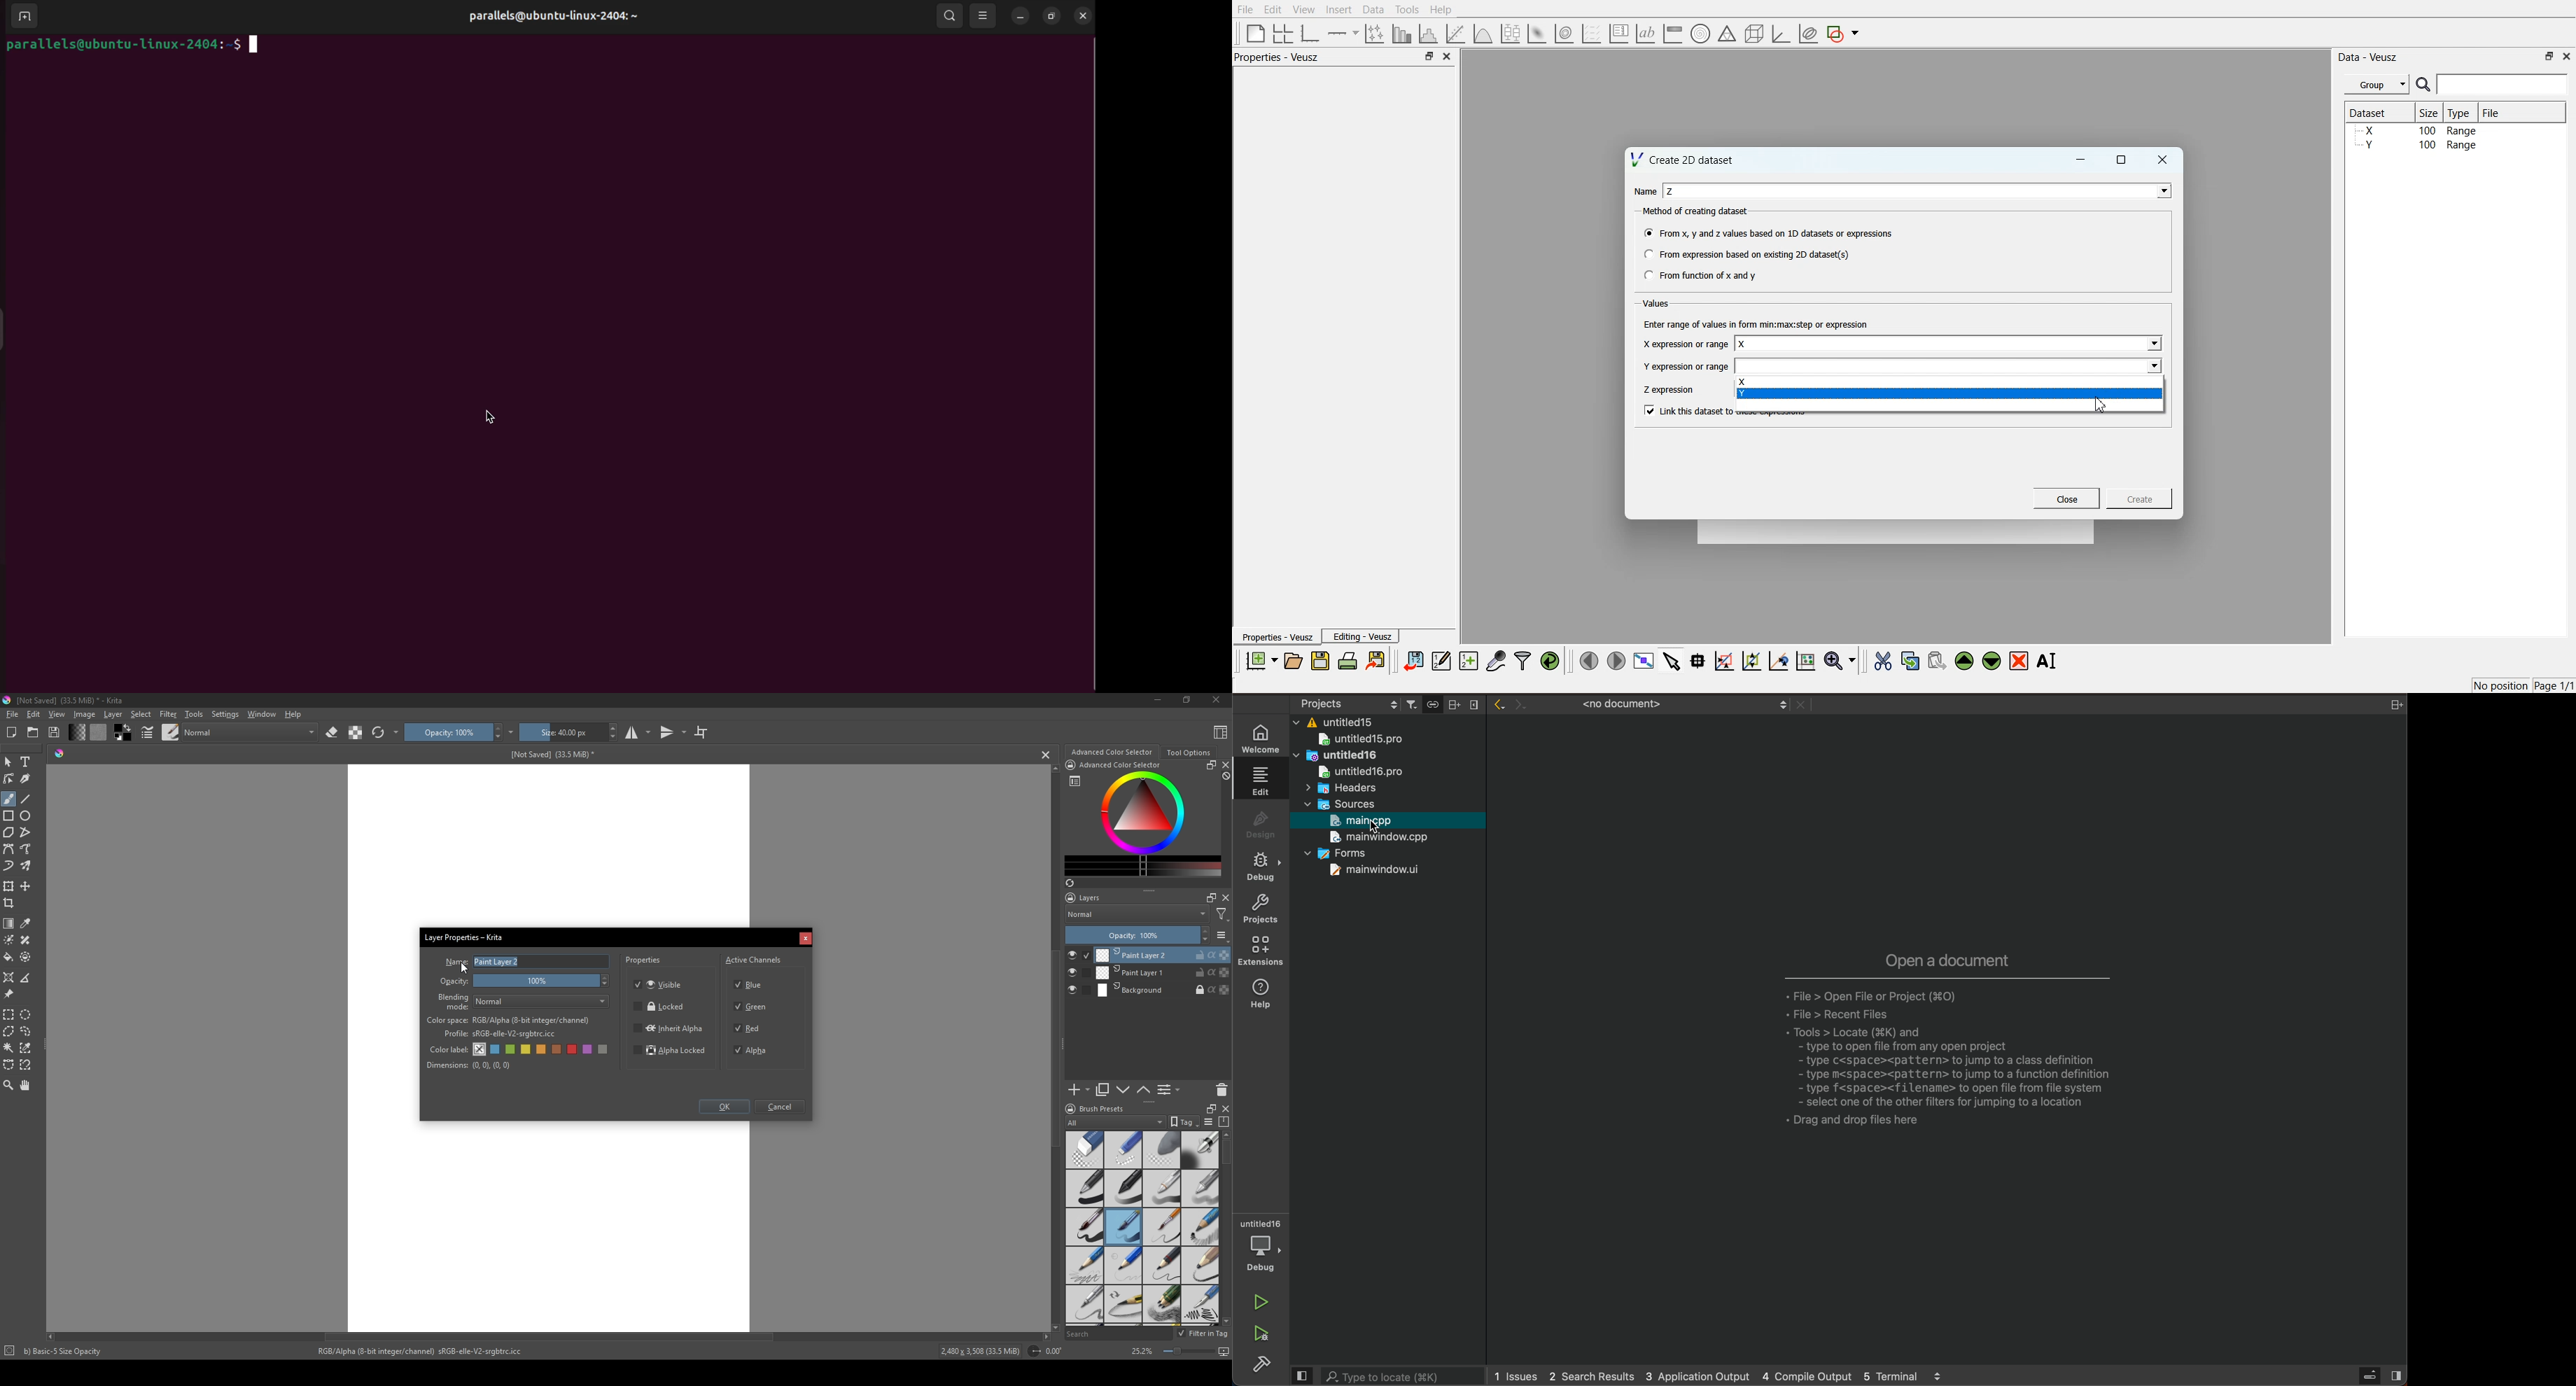 Image resolution: width=2576 pixels, height=1400 pixels. What do you see at coordinates (1078, 1090) in the screenshot?
I see `add new` at bounding box center [1078, 1090].